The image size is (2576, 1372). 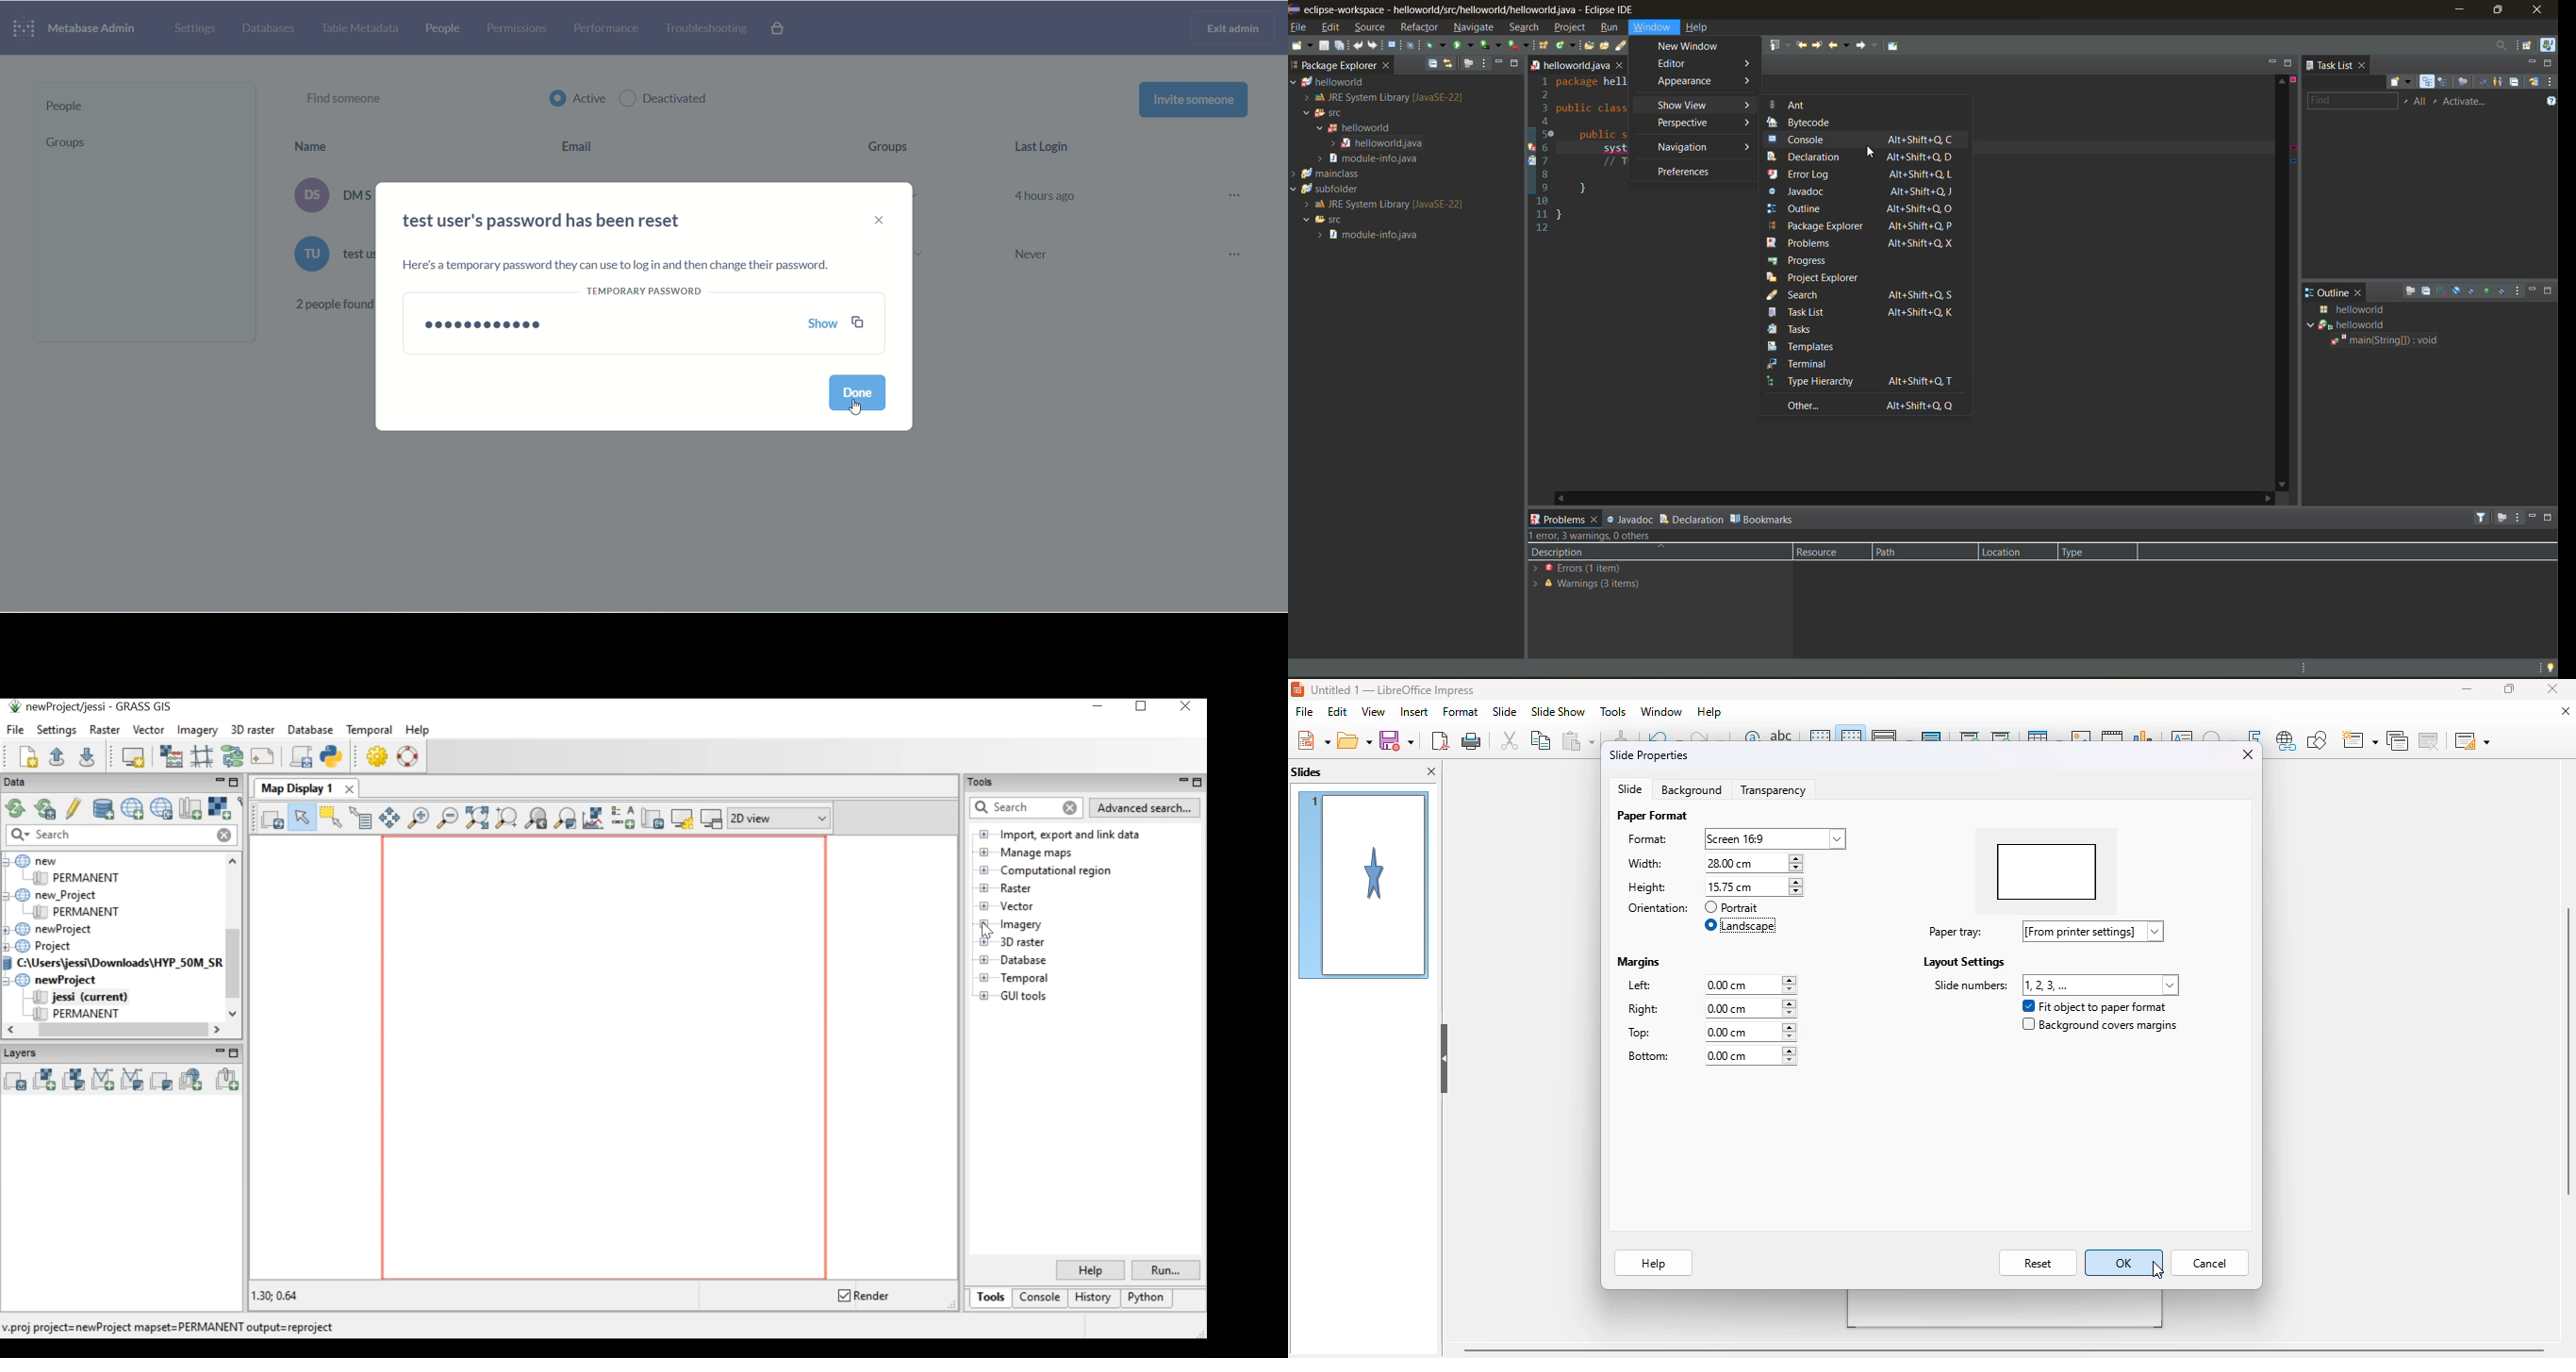 What do you see at coordinates (2549, 668) in the screenshot?
I see `tip of the day` at bounding box center [2549, 668].